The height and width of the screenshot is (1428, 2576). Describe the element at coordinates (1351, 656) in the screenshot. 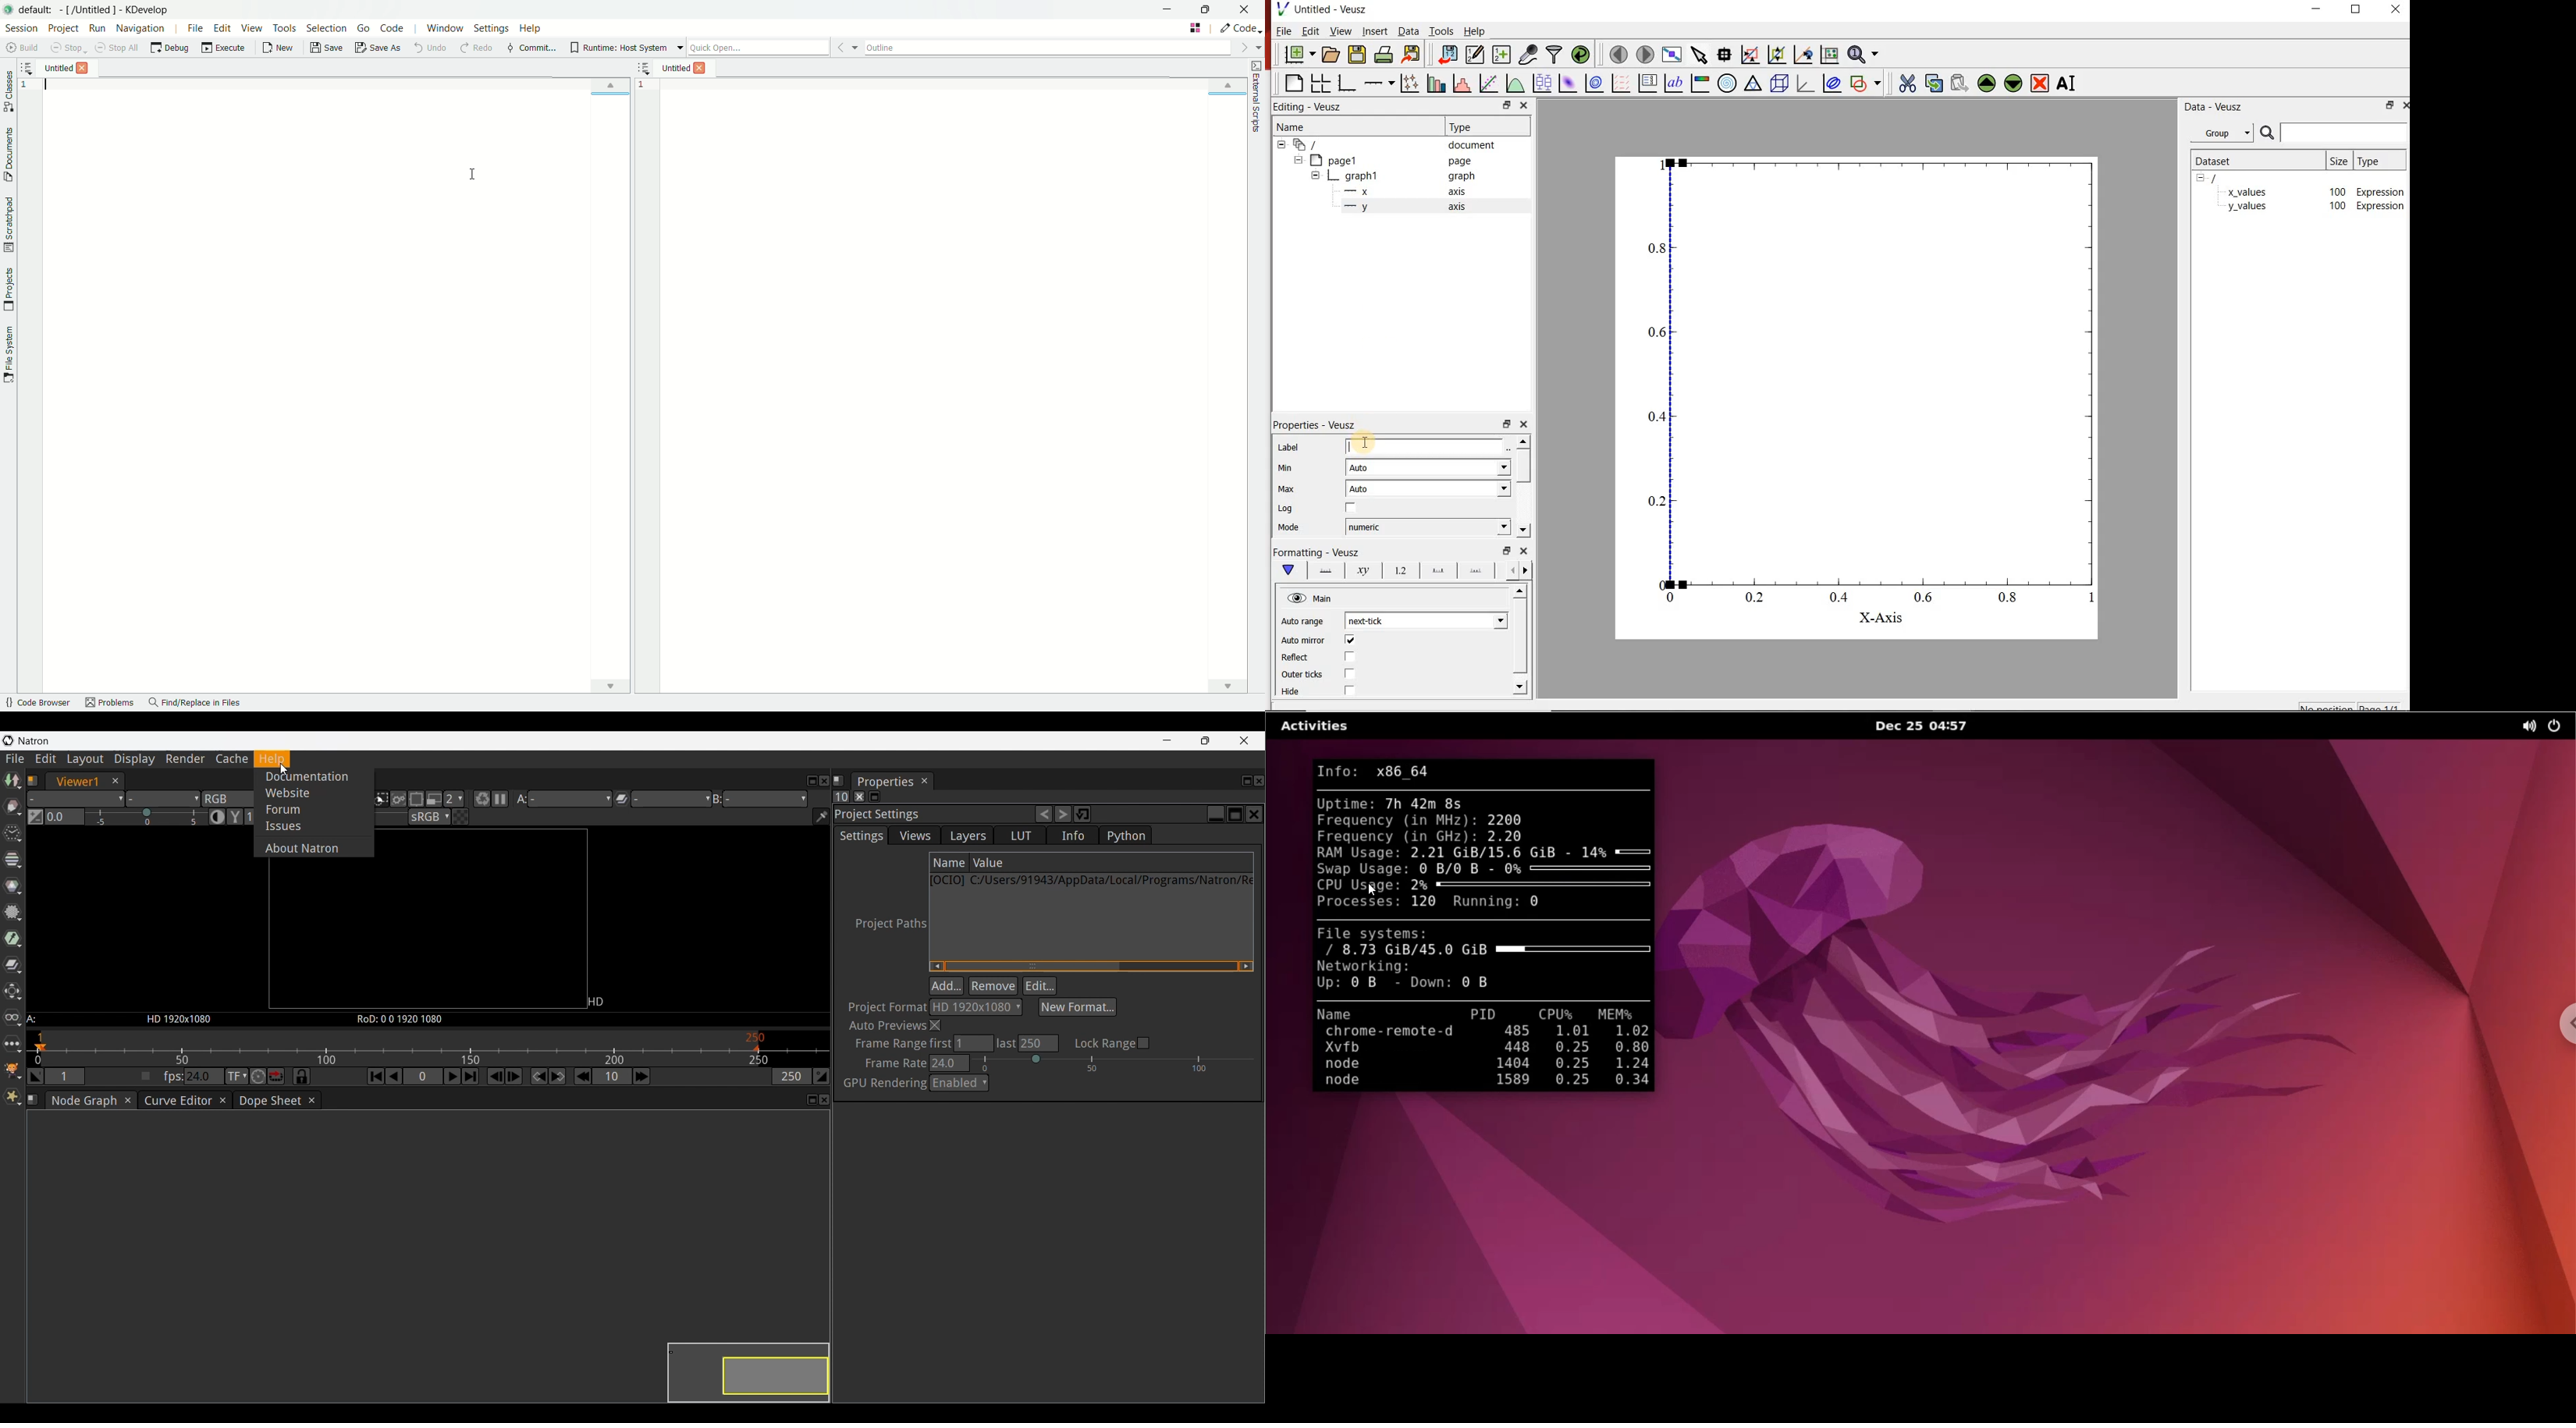

I see `checkbox` at that location.